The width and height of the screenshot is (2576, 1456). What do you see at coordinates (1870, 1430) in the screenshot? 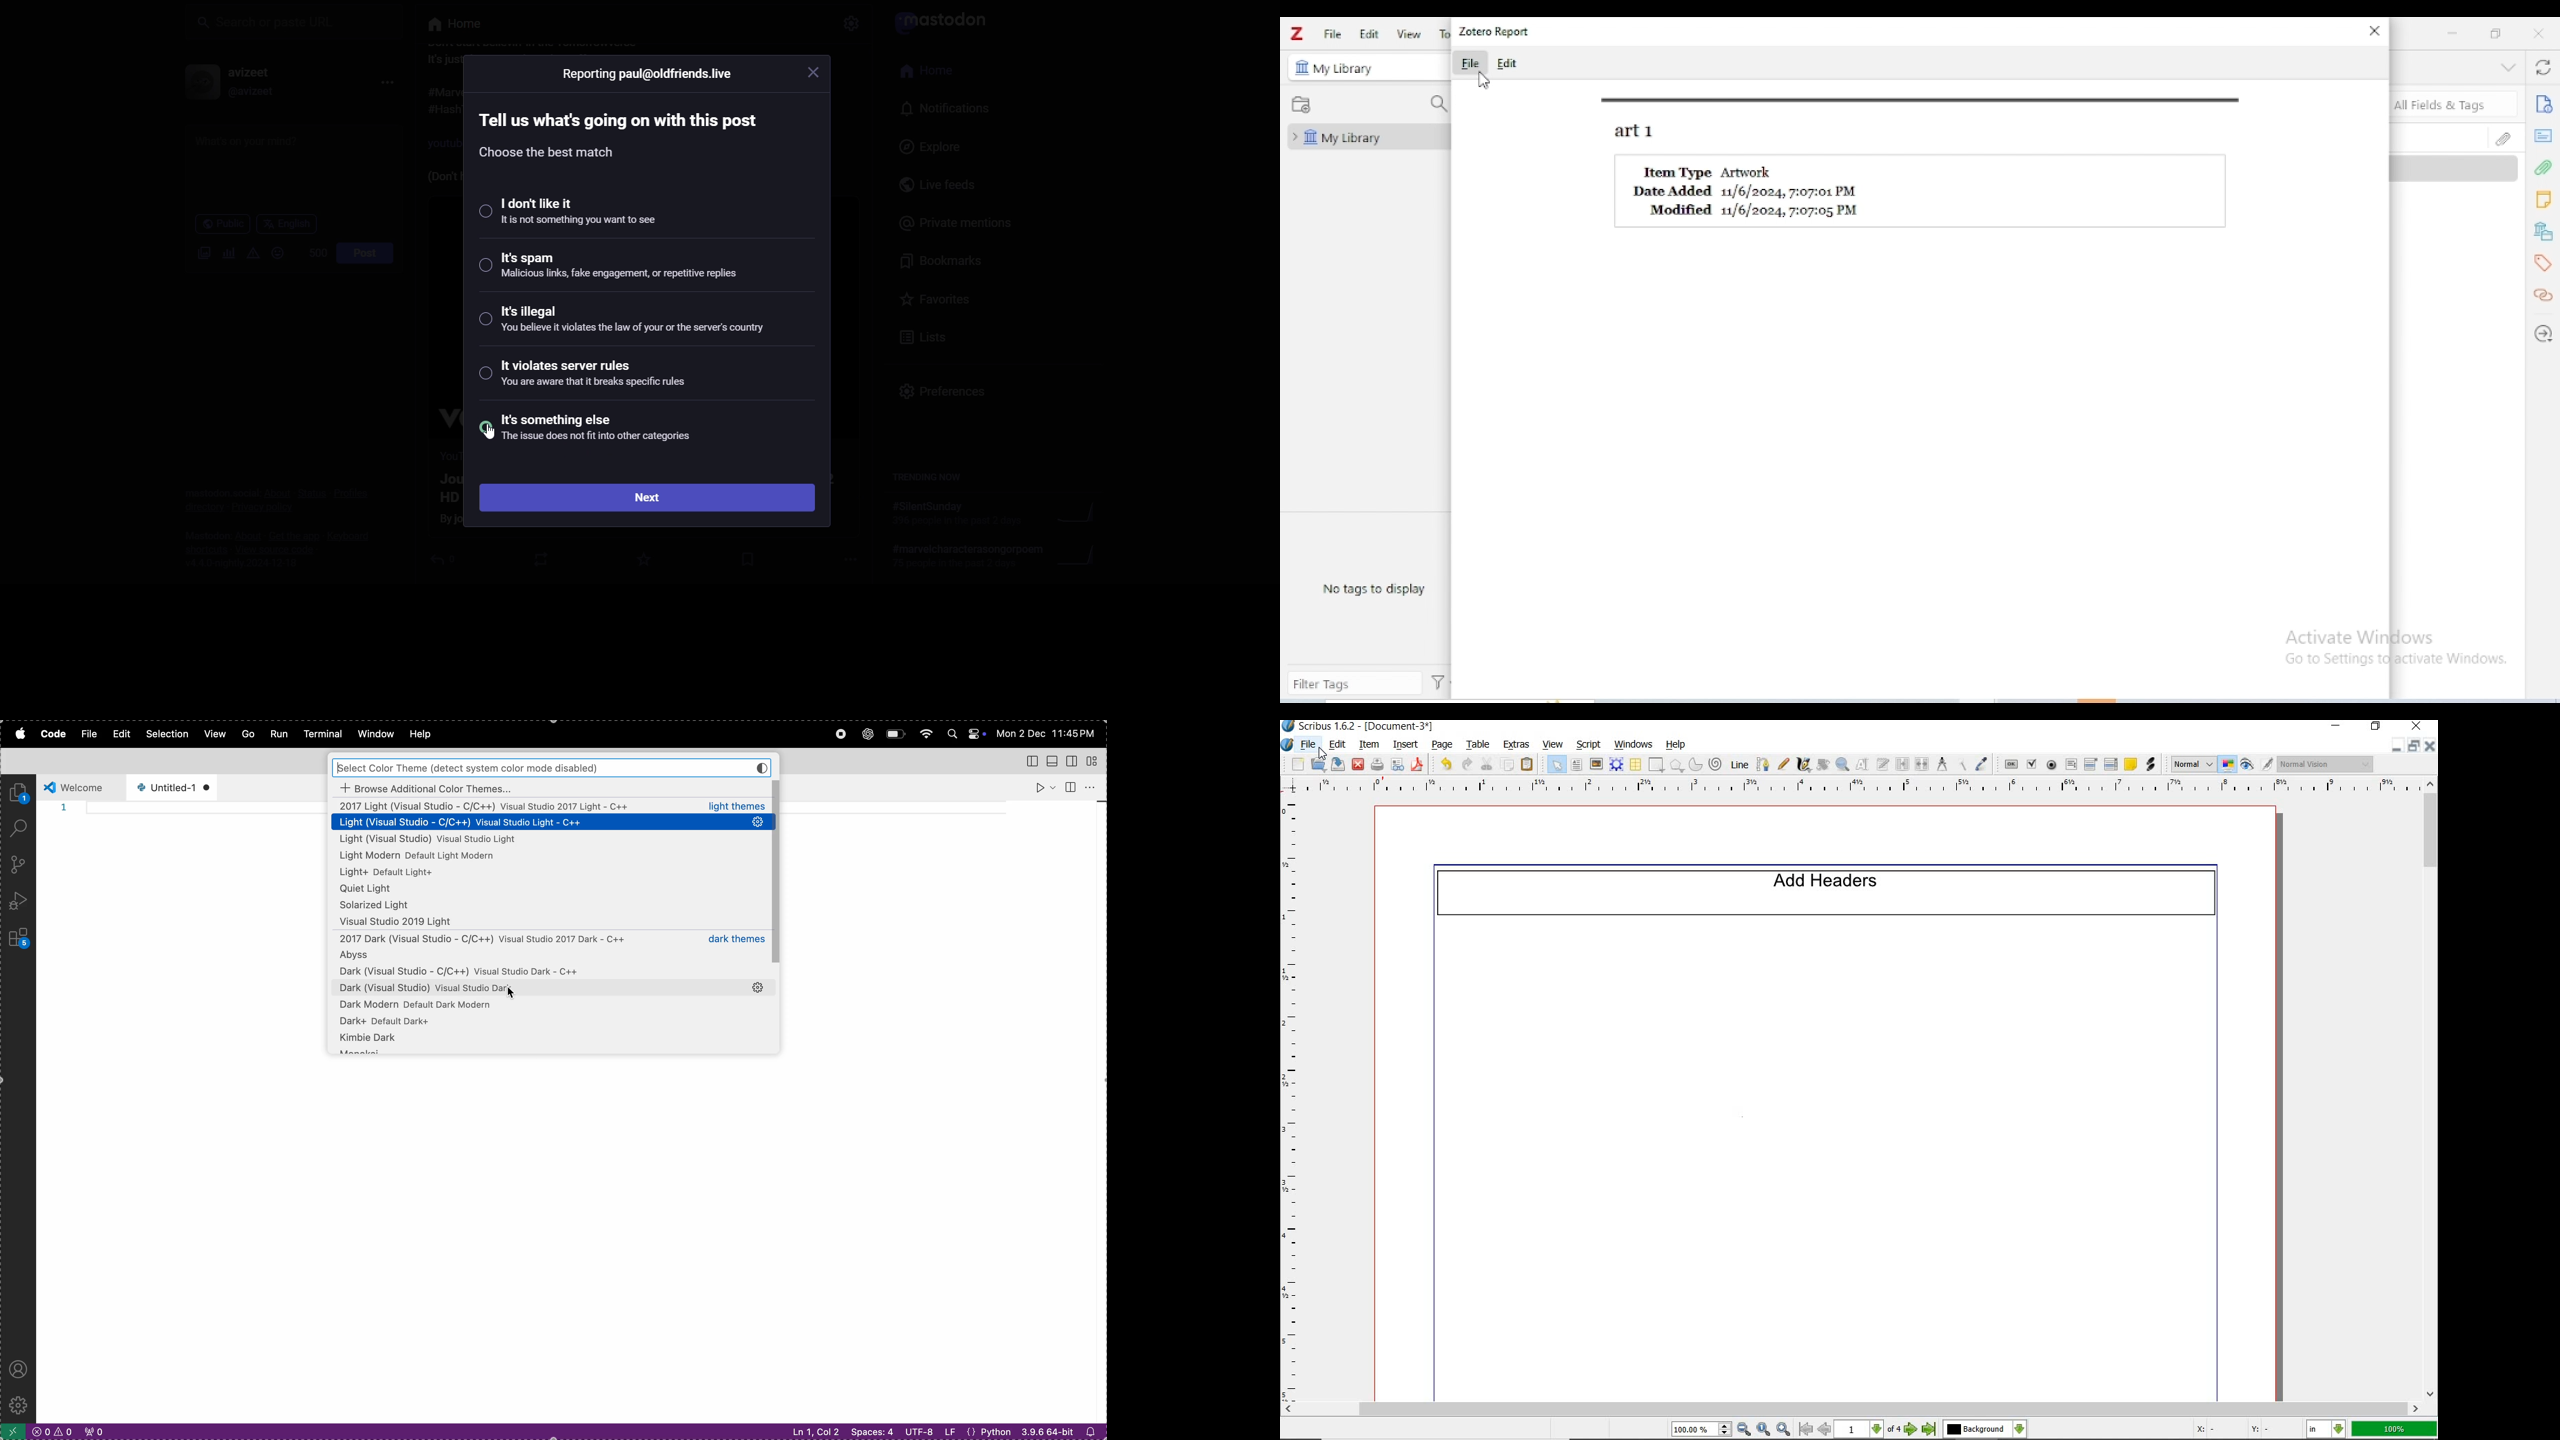
I see `select current page` at bounding box center [1870, 1430].